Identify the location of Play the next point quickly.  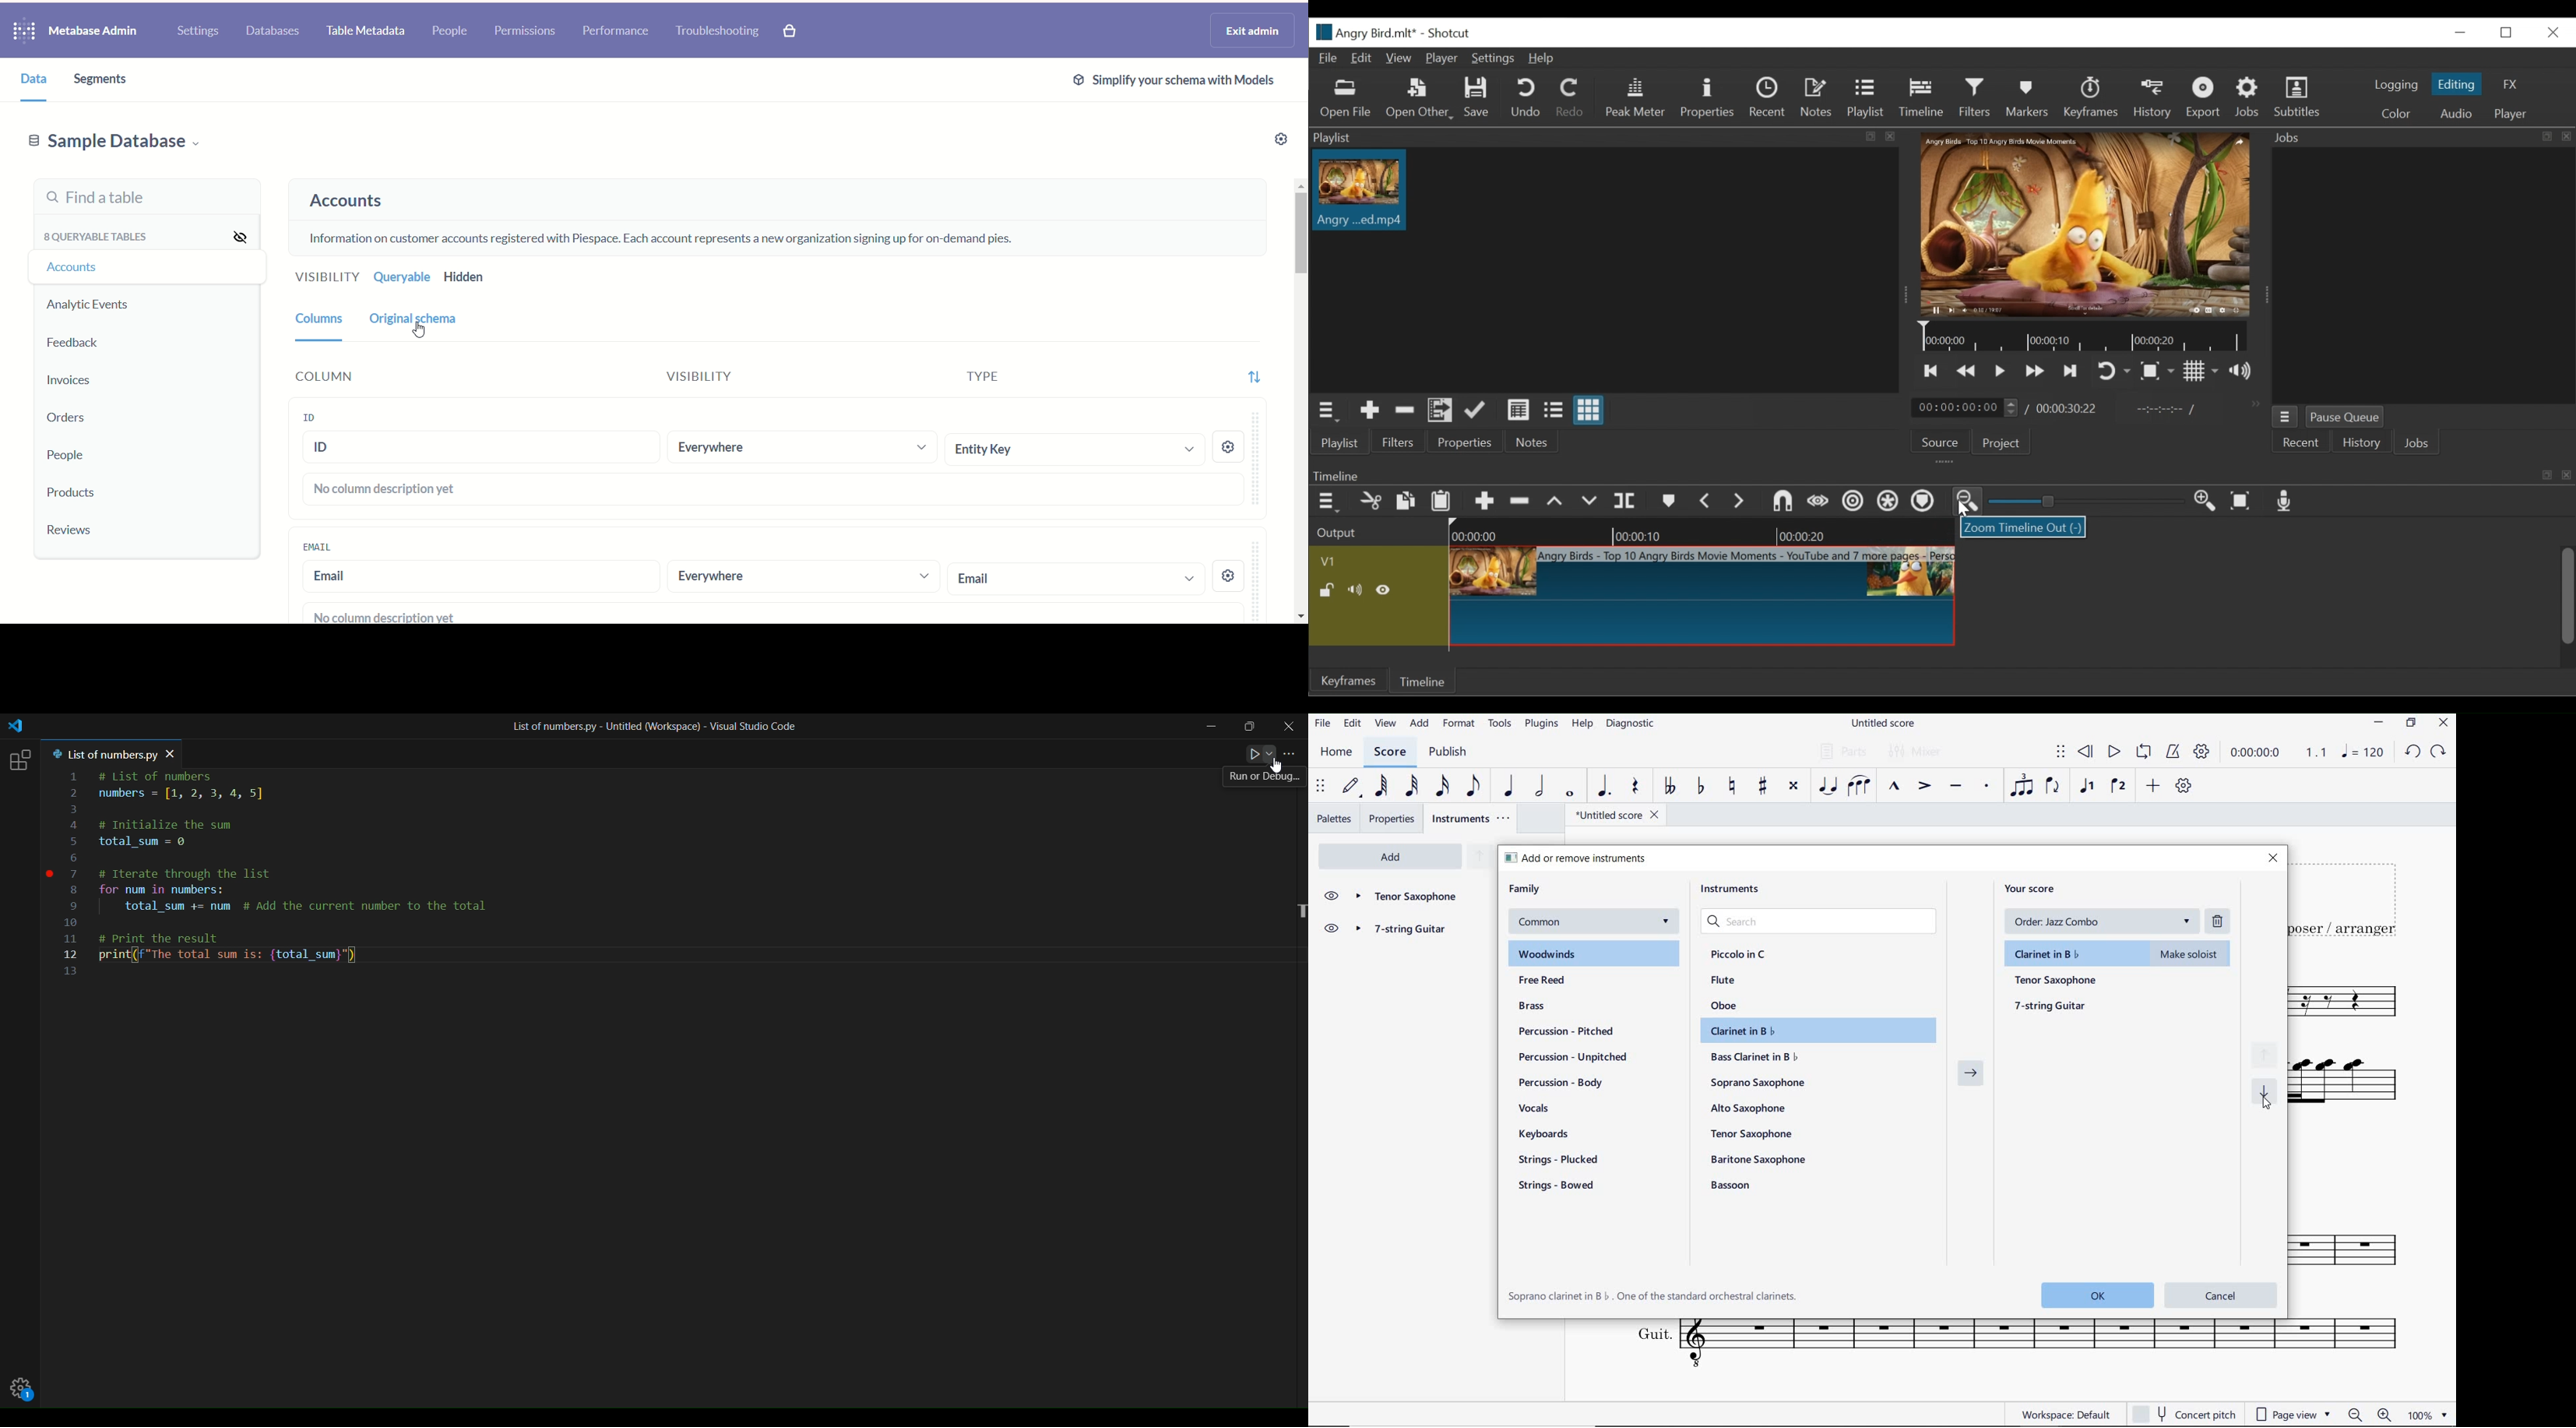
(2072, 371).